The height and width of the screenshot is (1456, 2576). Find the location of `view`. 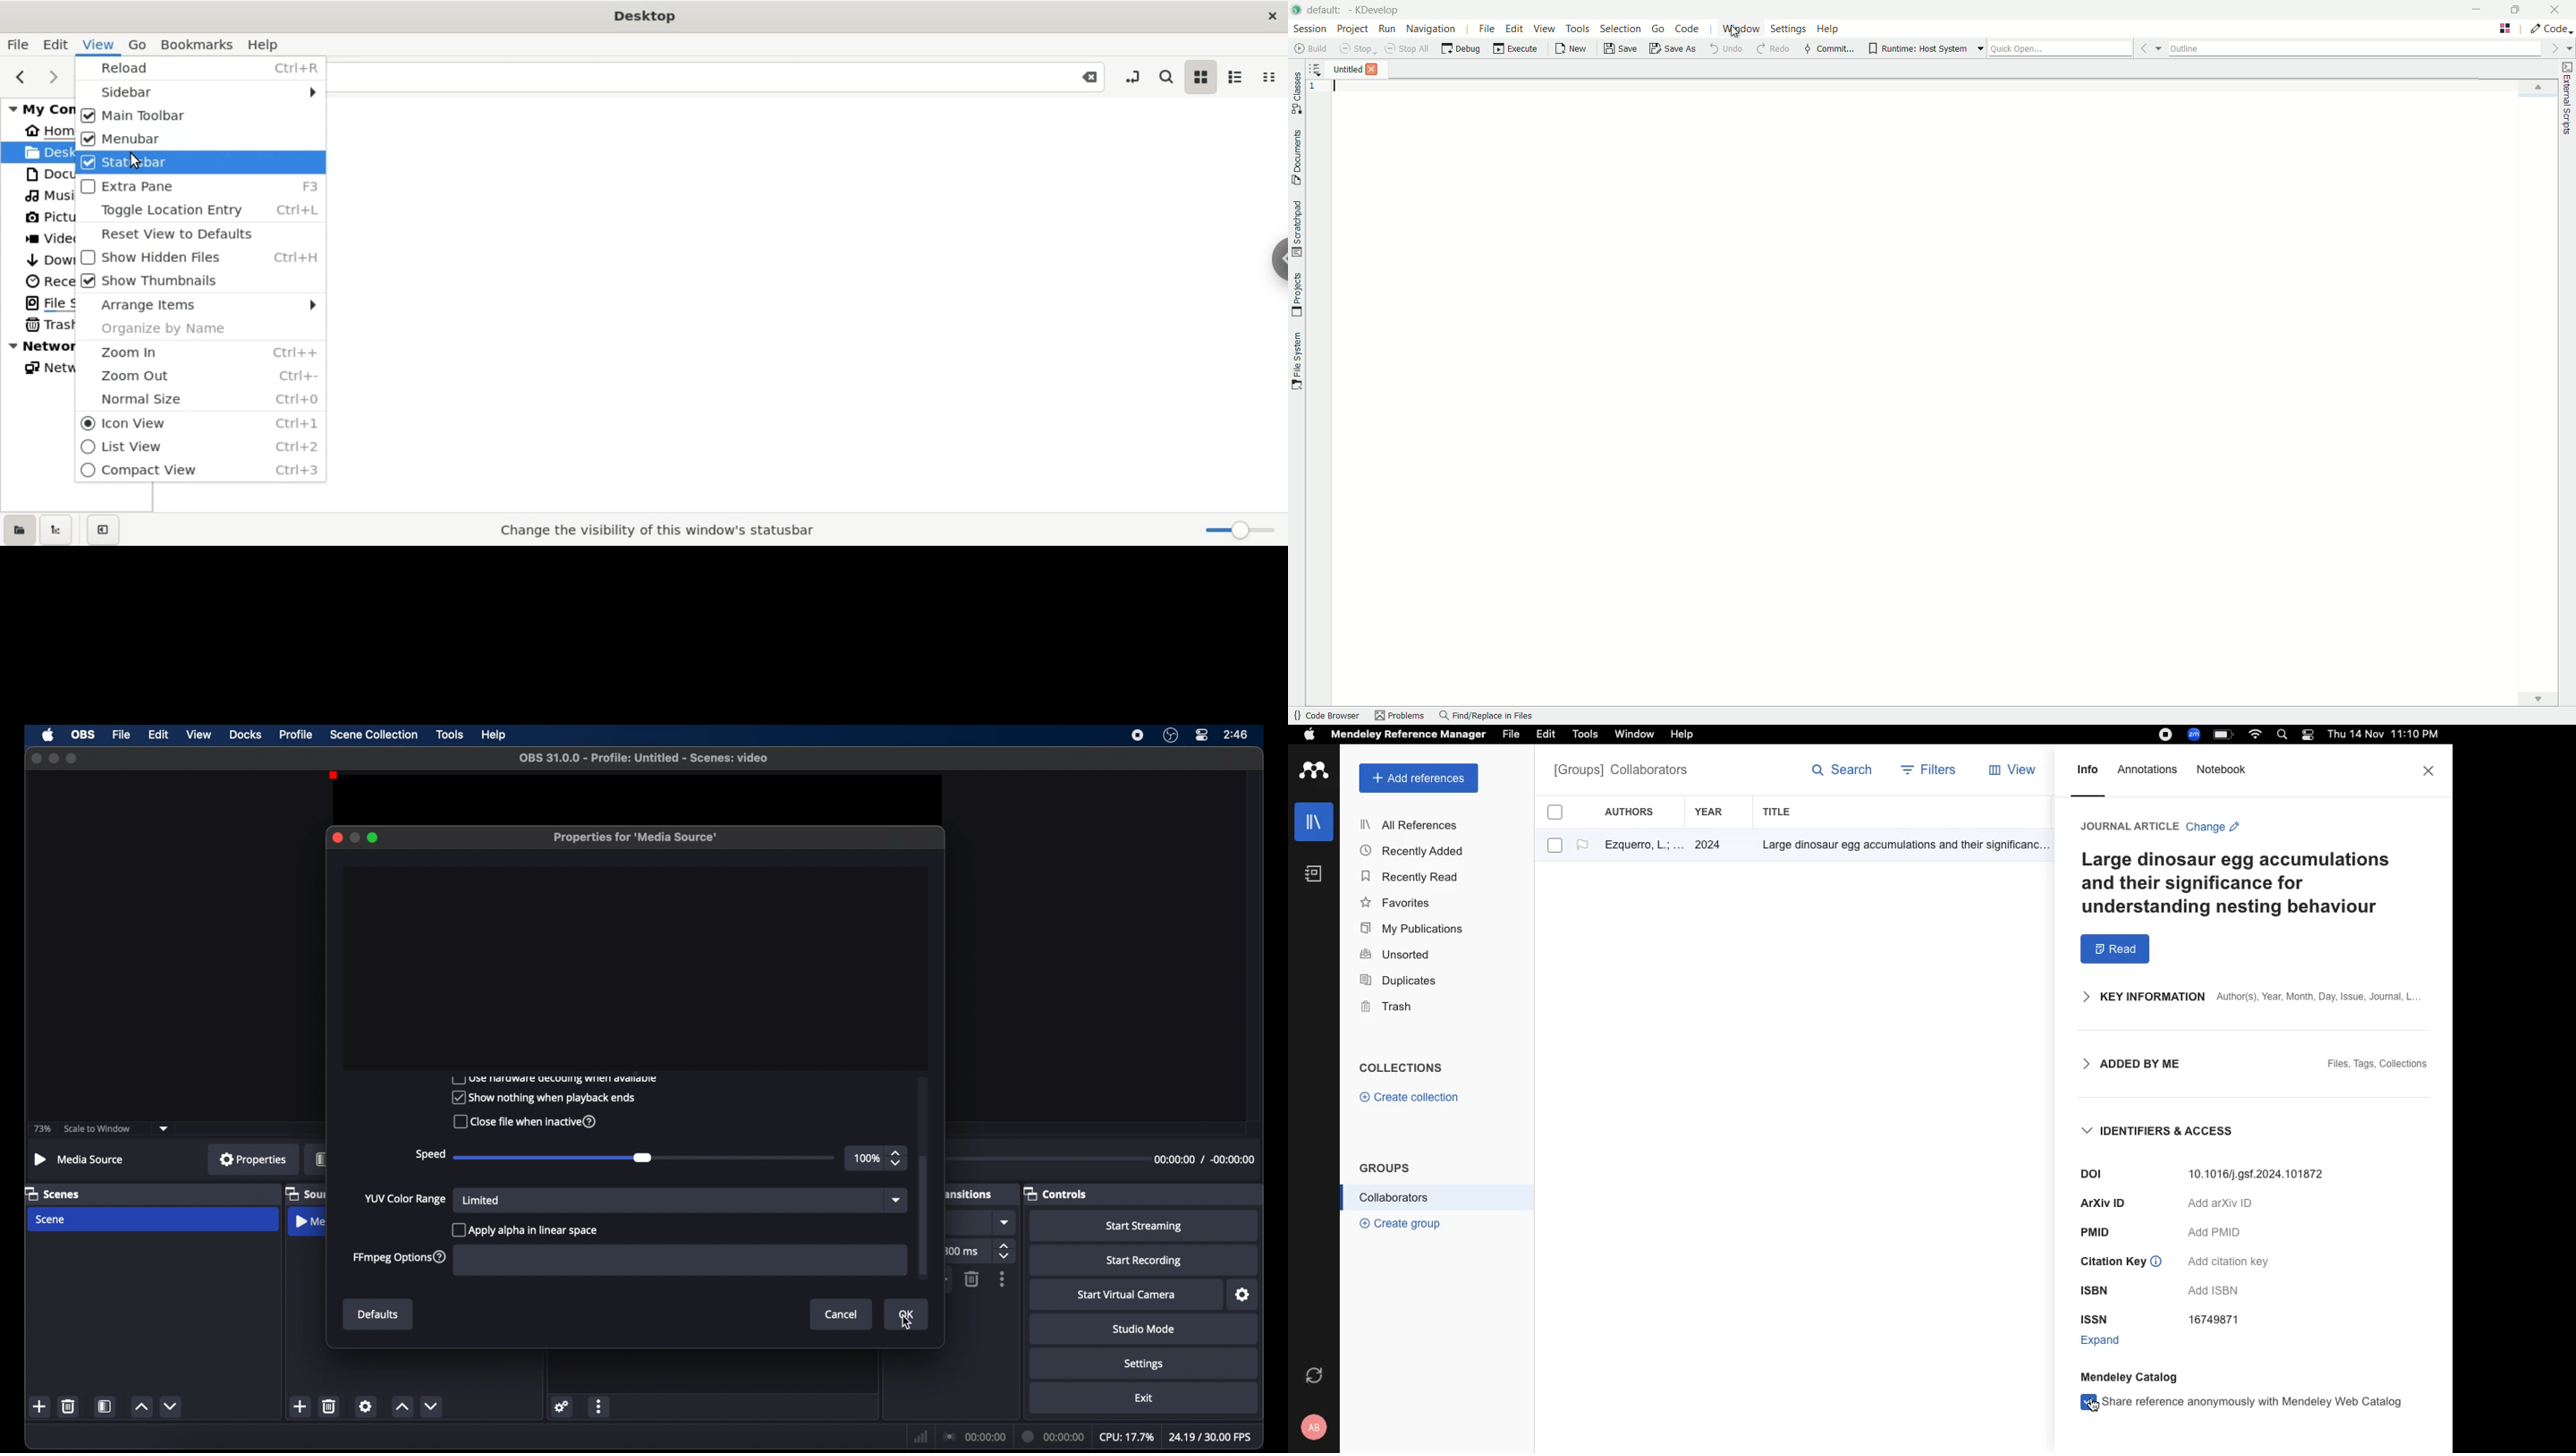

view is located at coordinates (2016, 773).